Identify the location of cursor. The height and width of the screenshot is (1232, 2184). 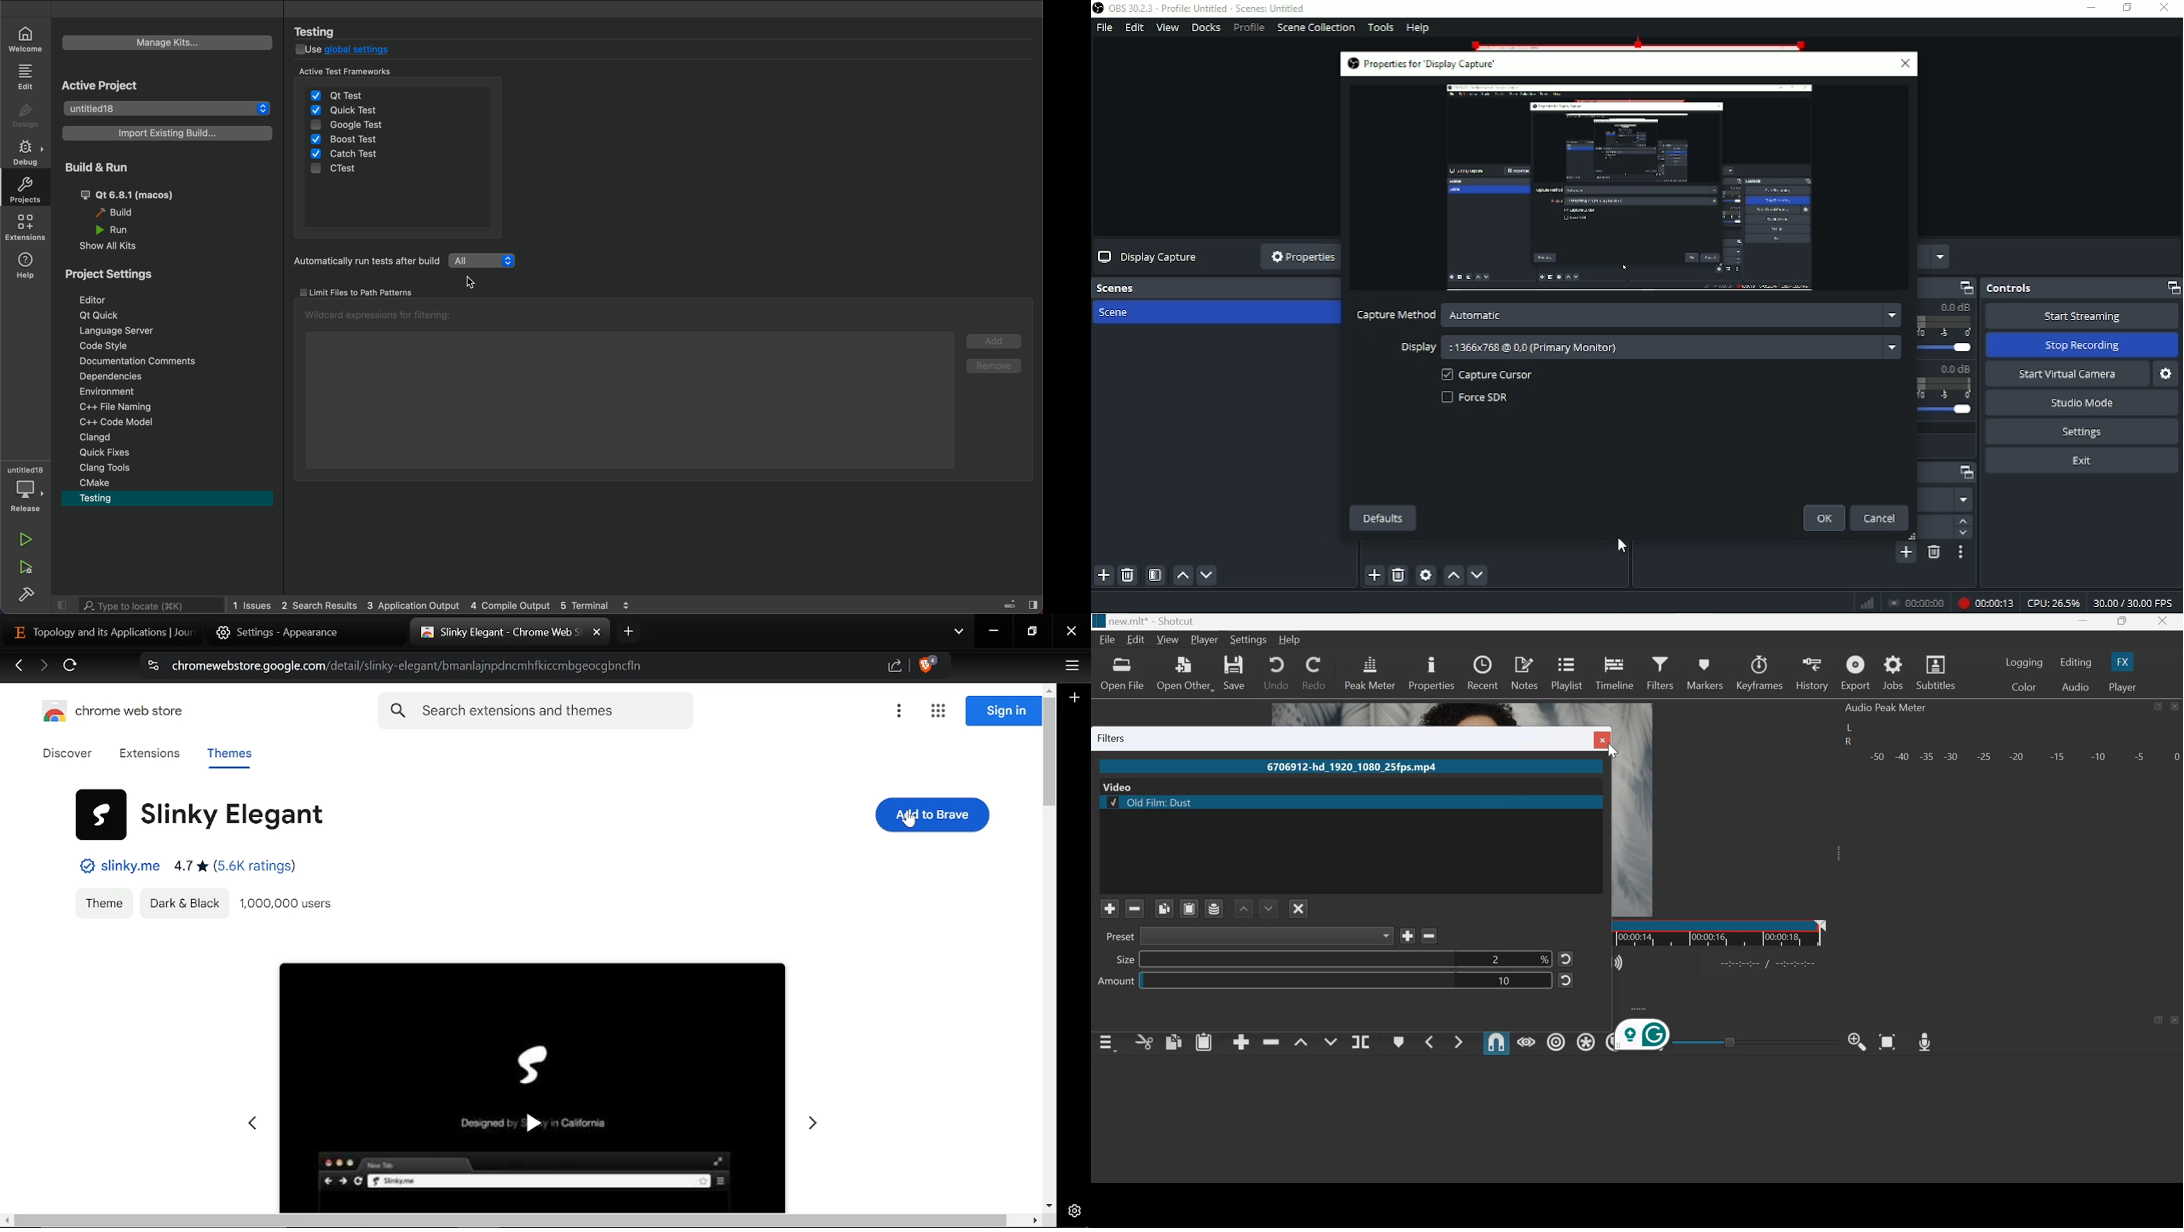
(1613, 751).